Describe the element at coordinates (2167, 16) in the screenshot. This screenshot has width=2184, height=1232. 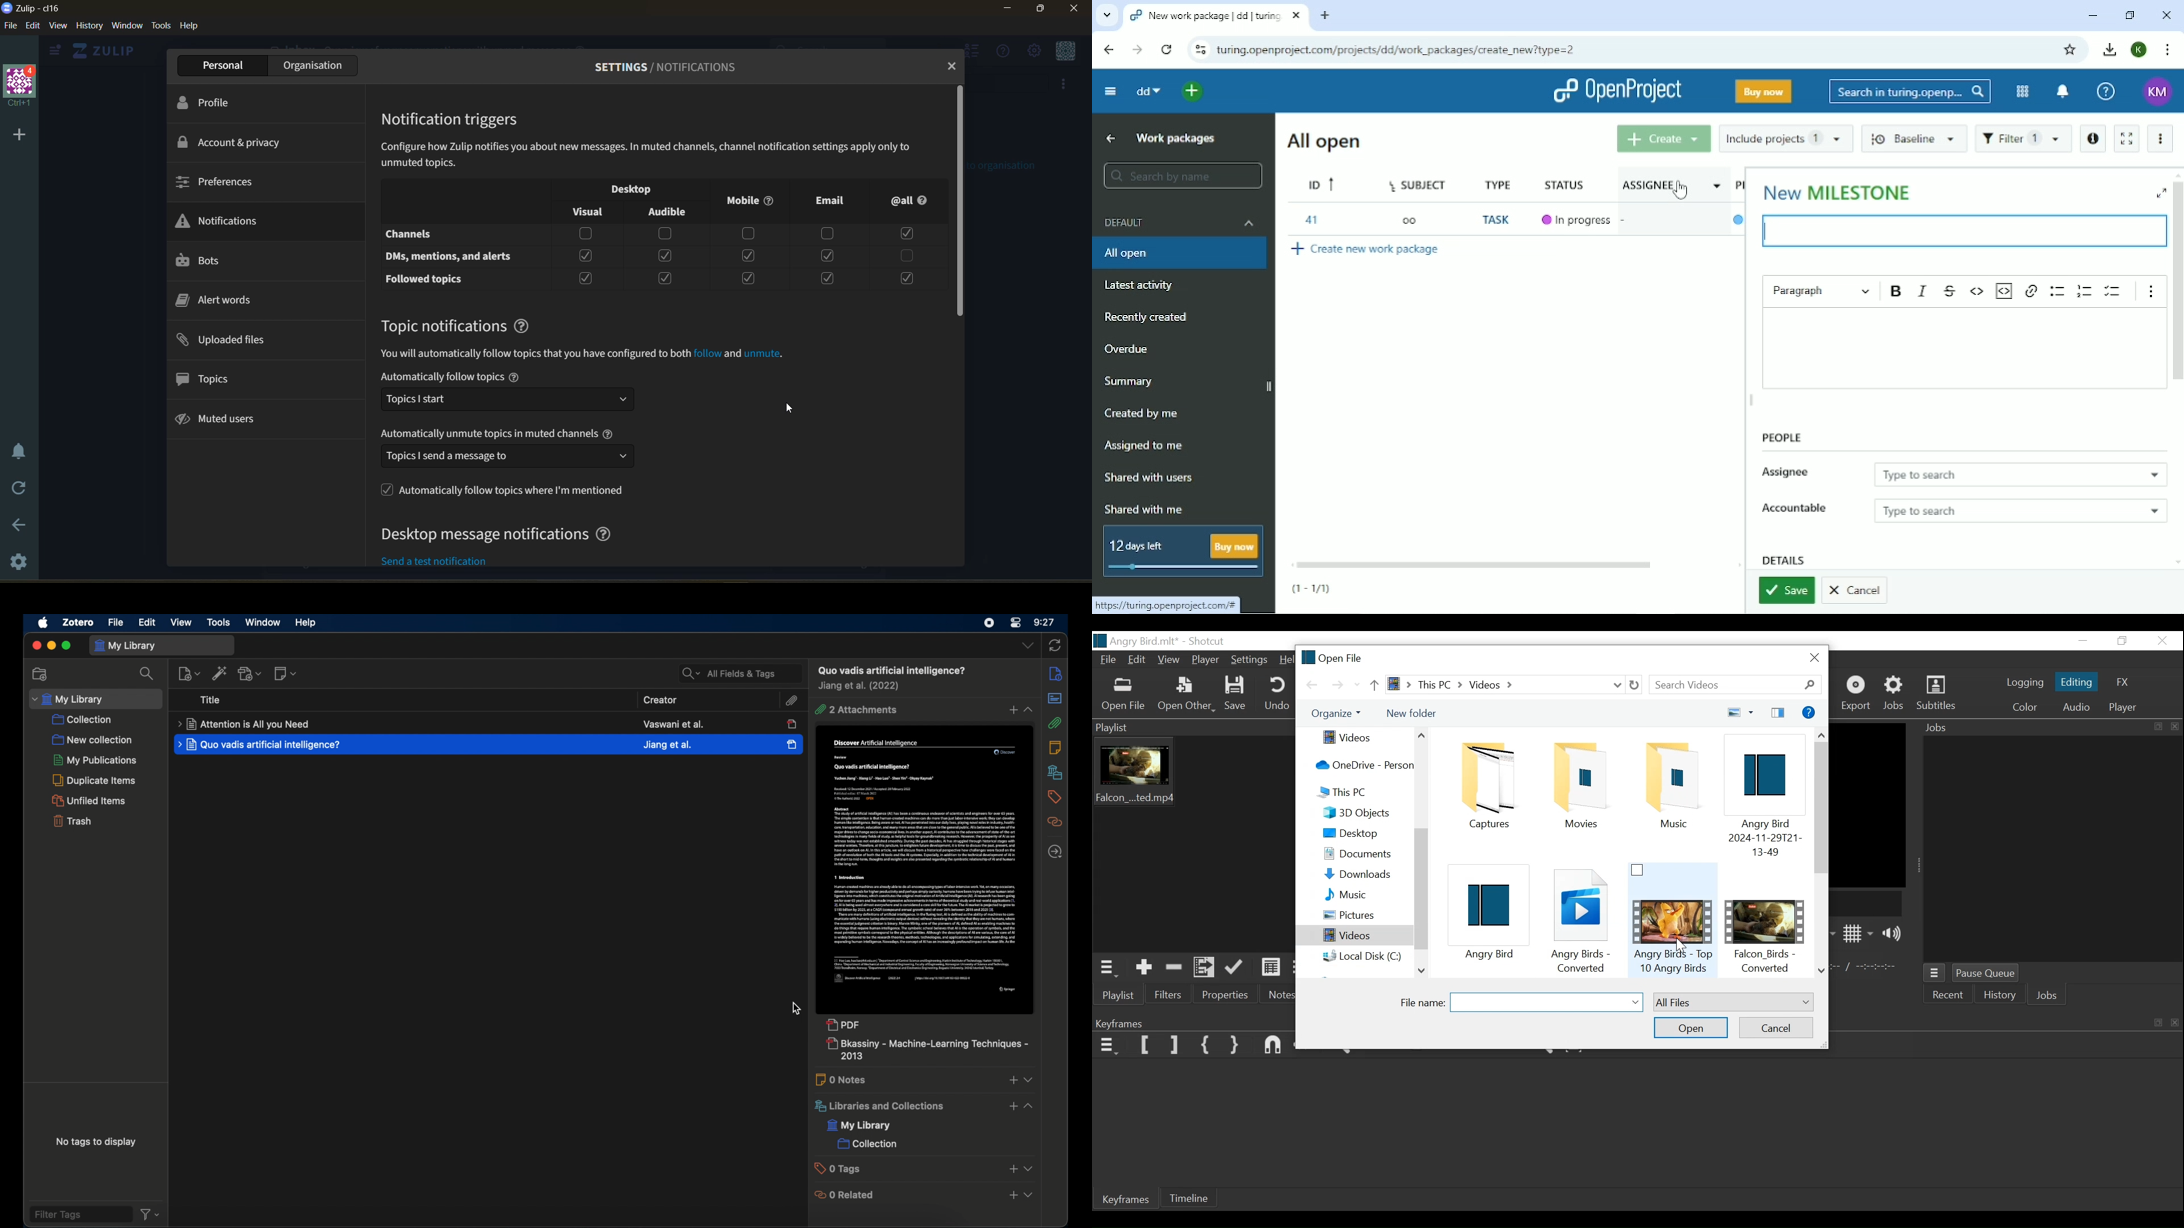
I see `Close` at that location.